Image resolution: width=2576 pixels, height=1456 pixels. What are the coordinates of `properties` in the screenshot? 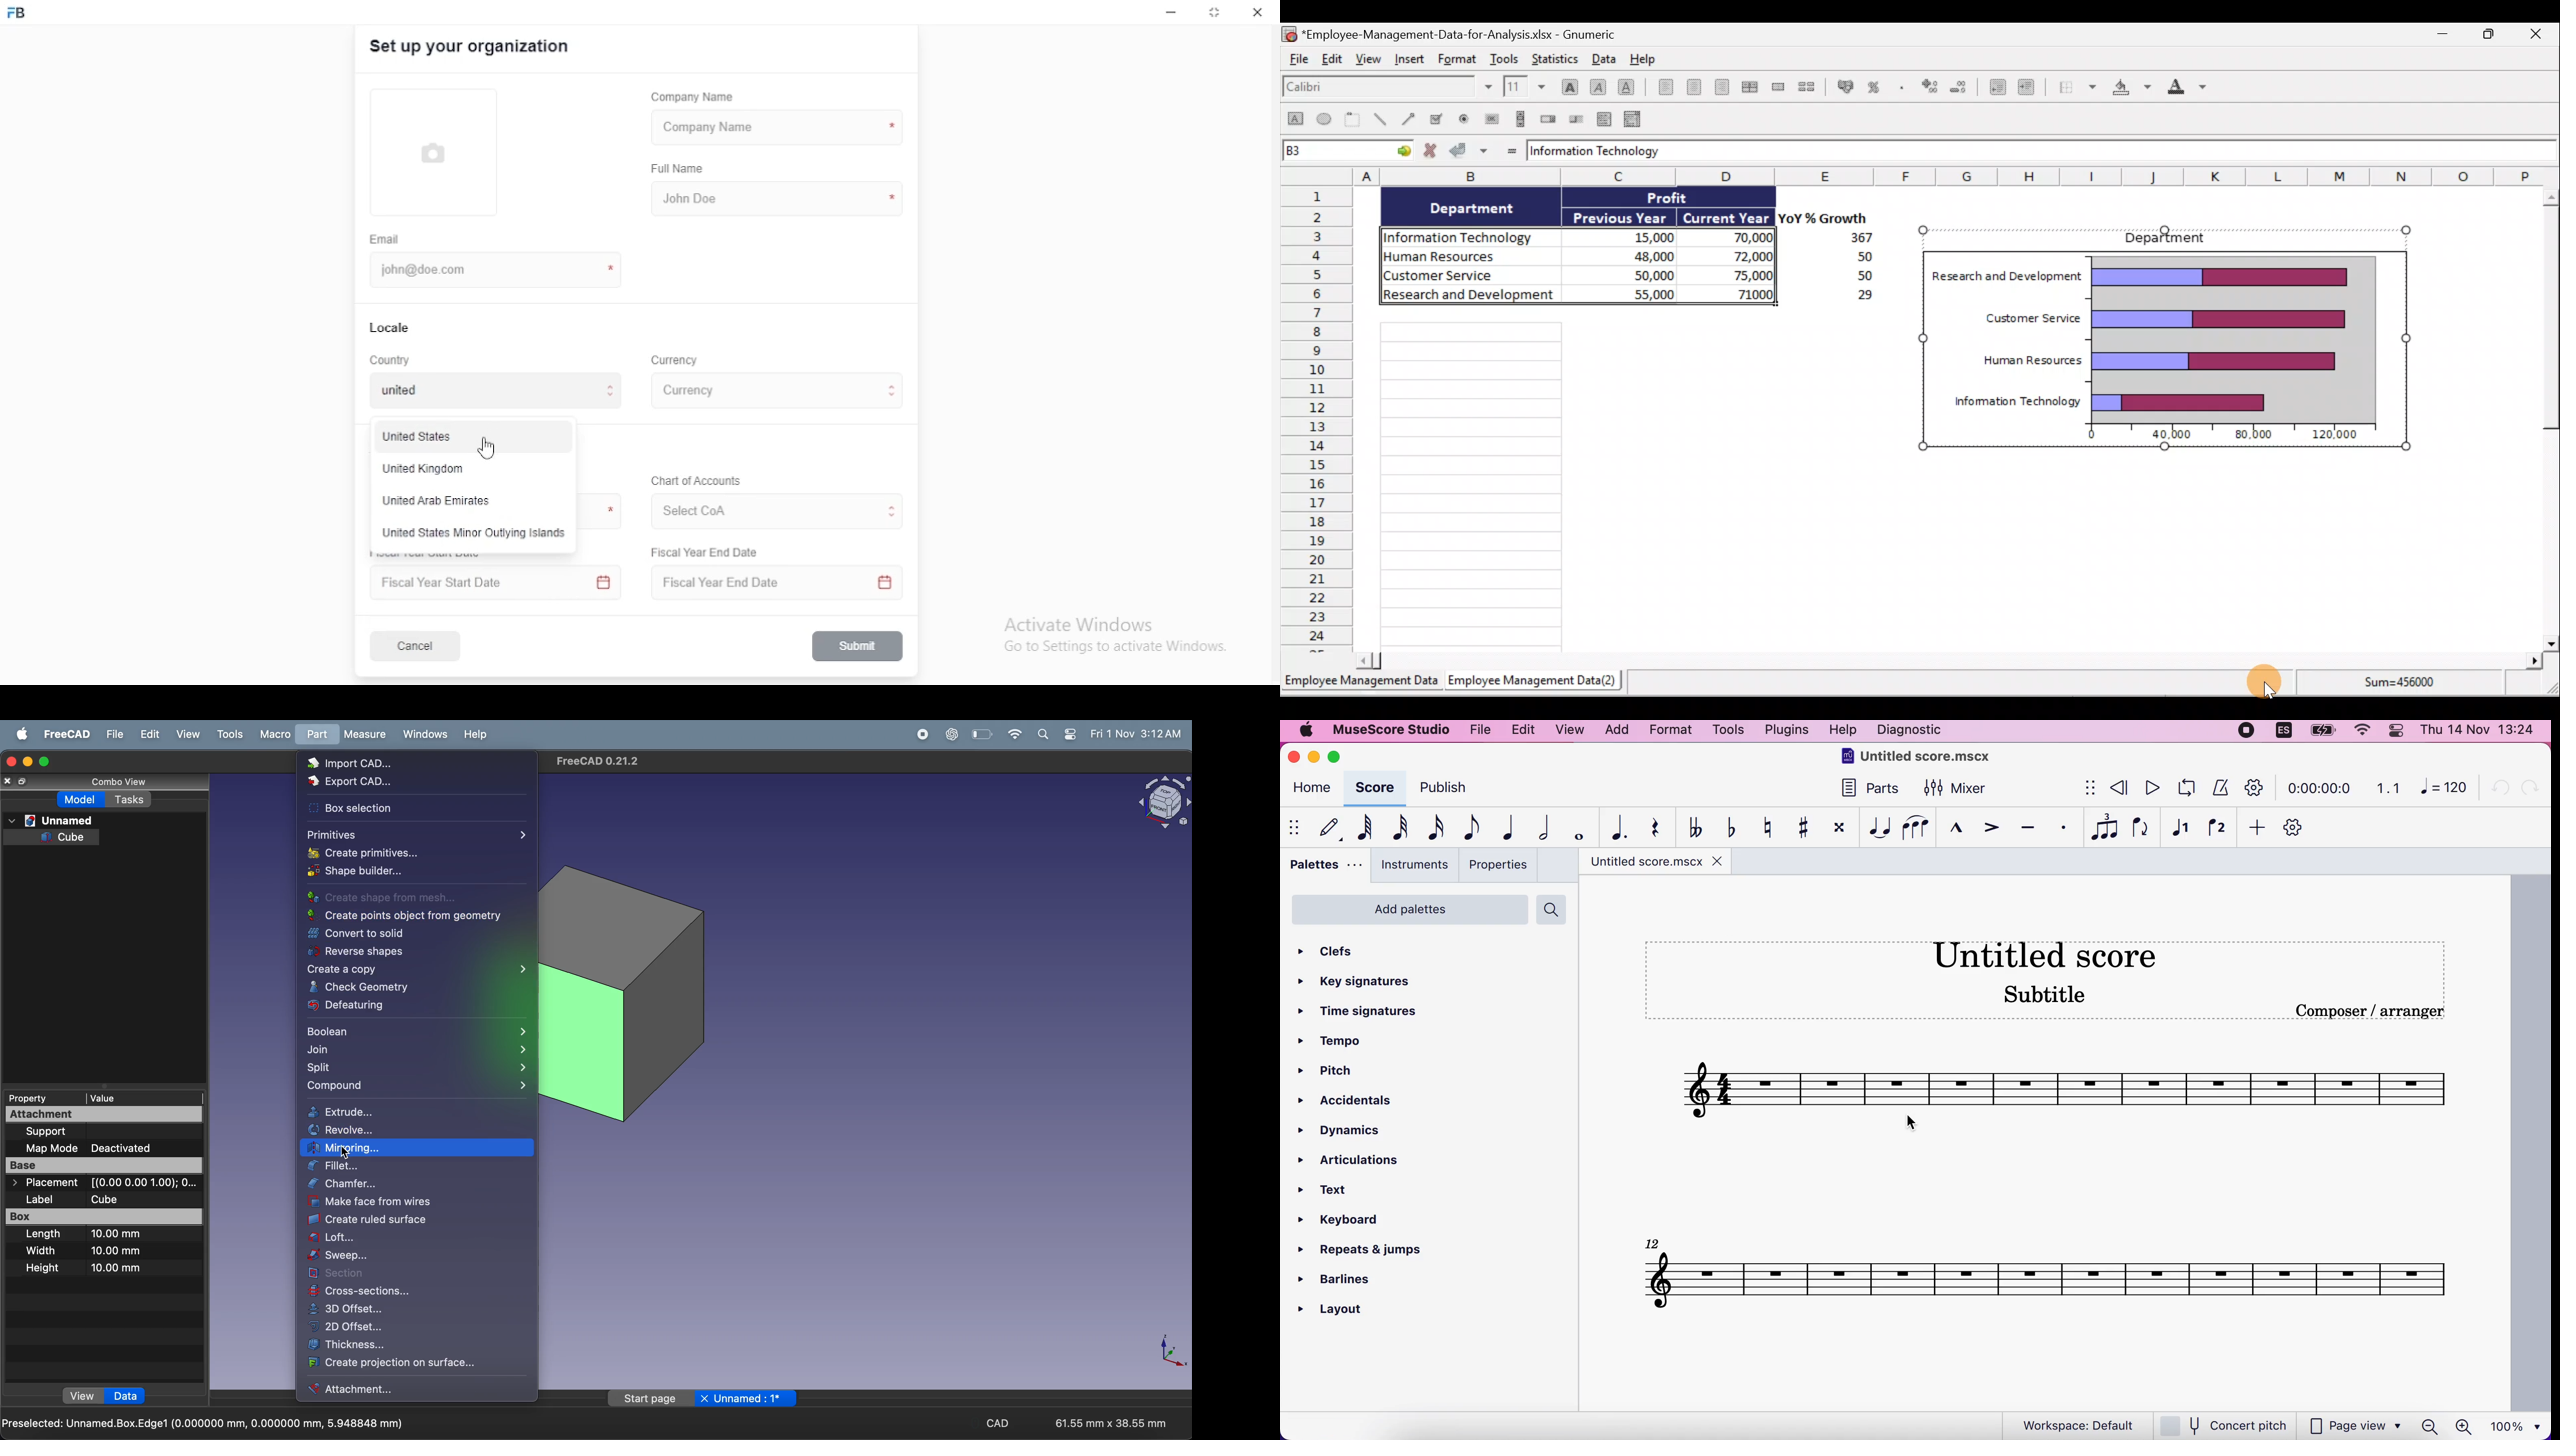 It's located at (1502, 868).